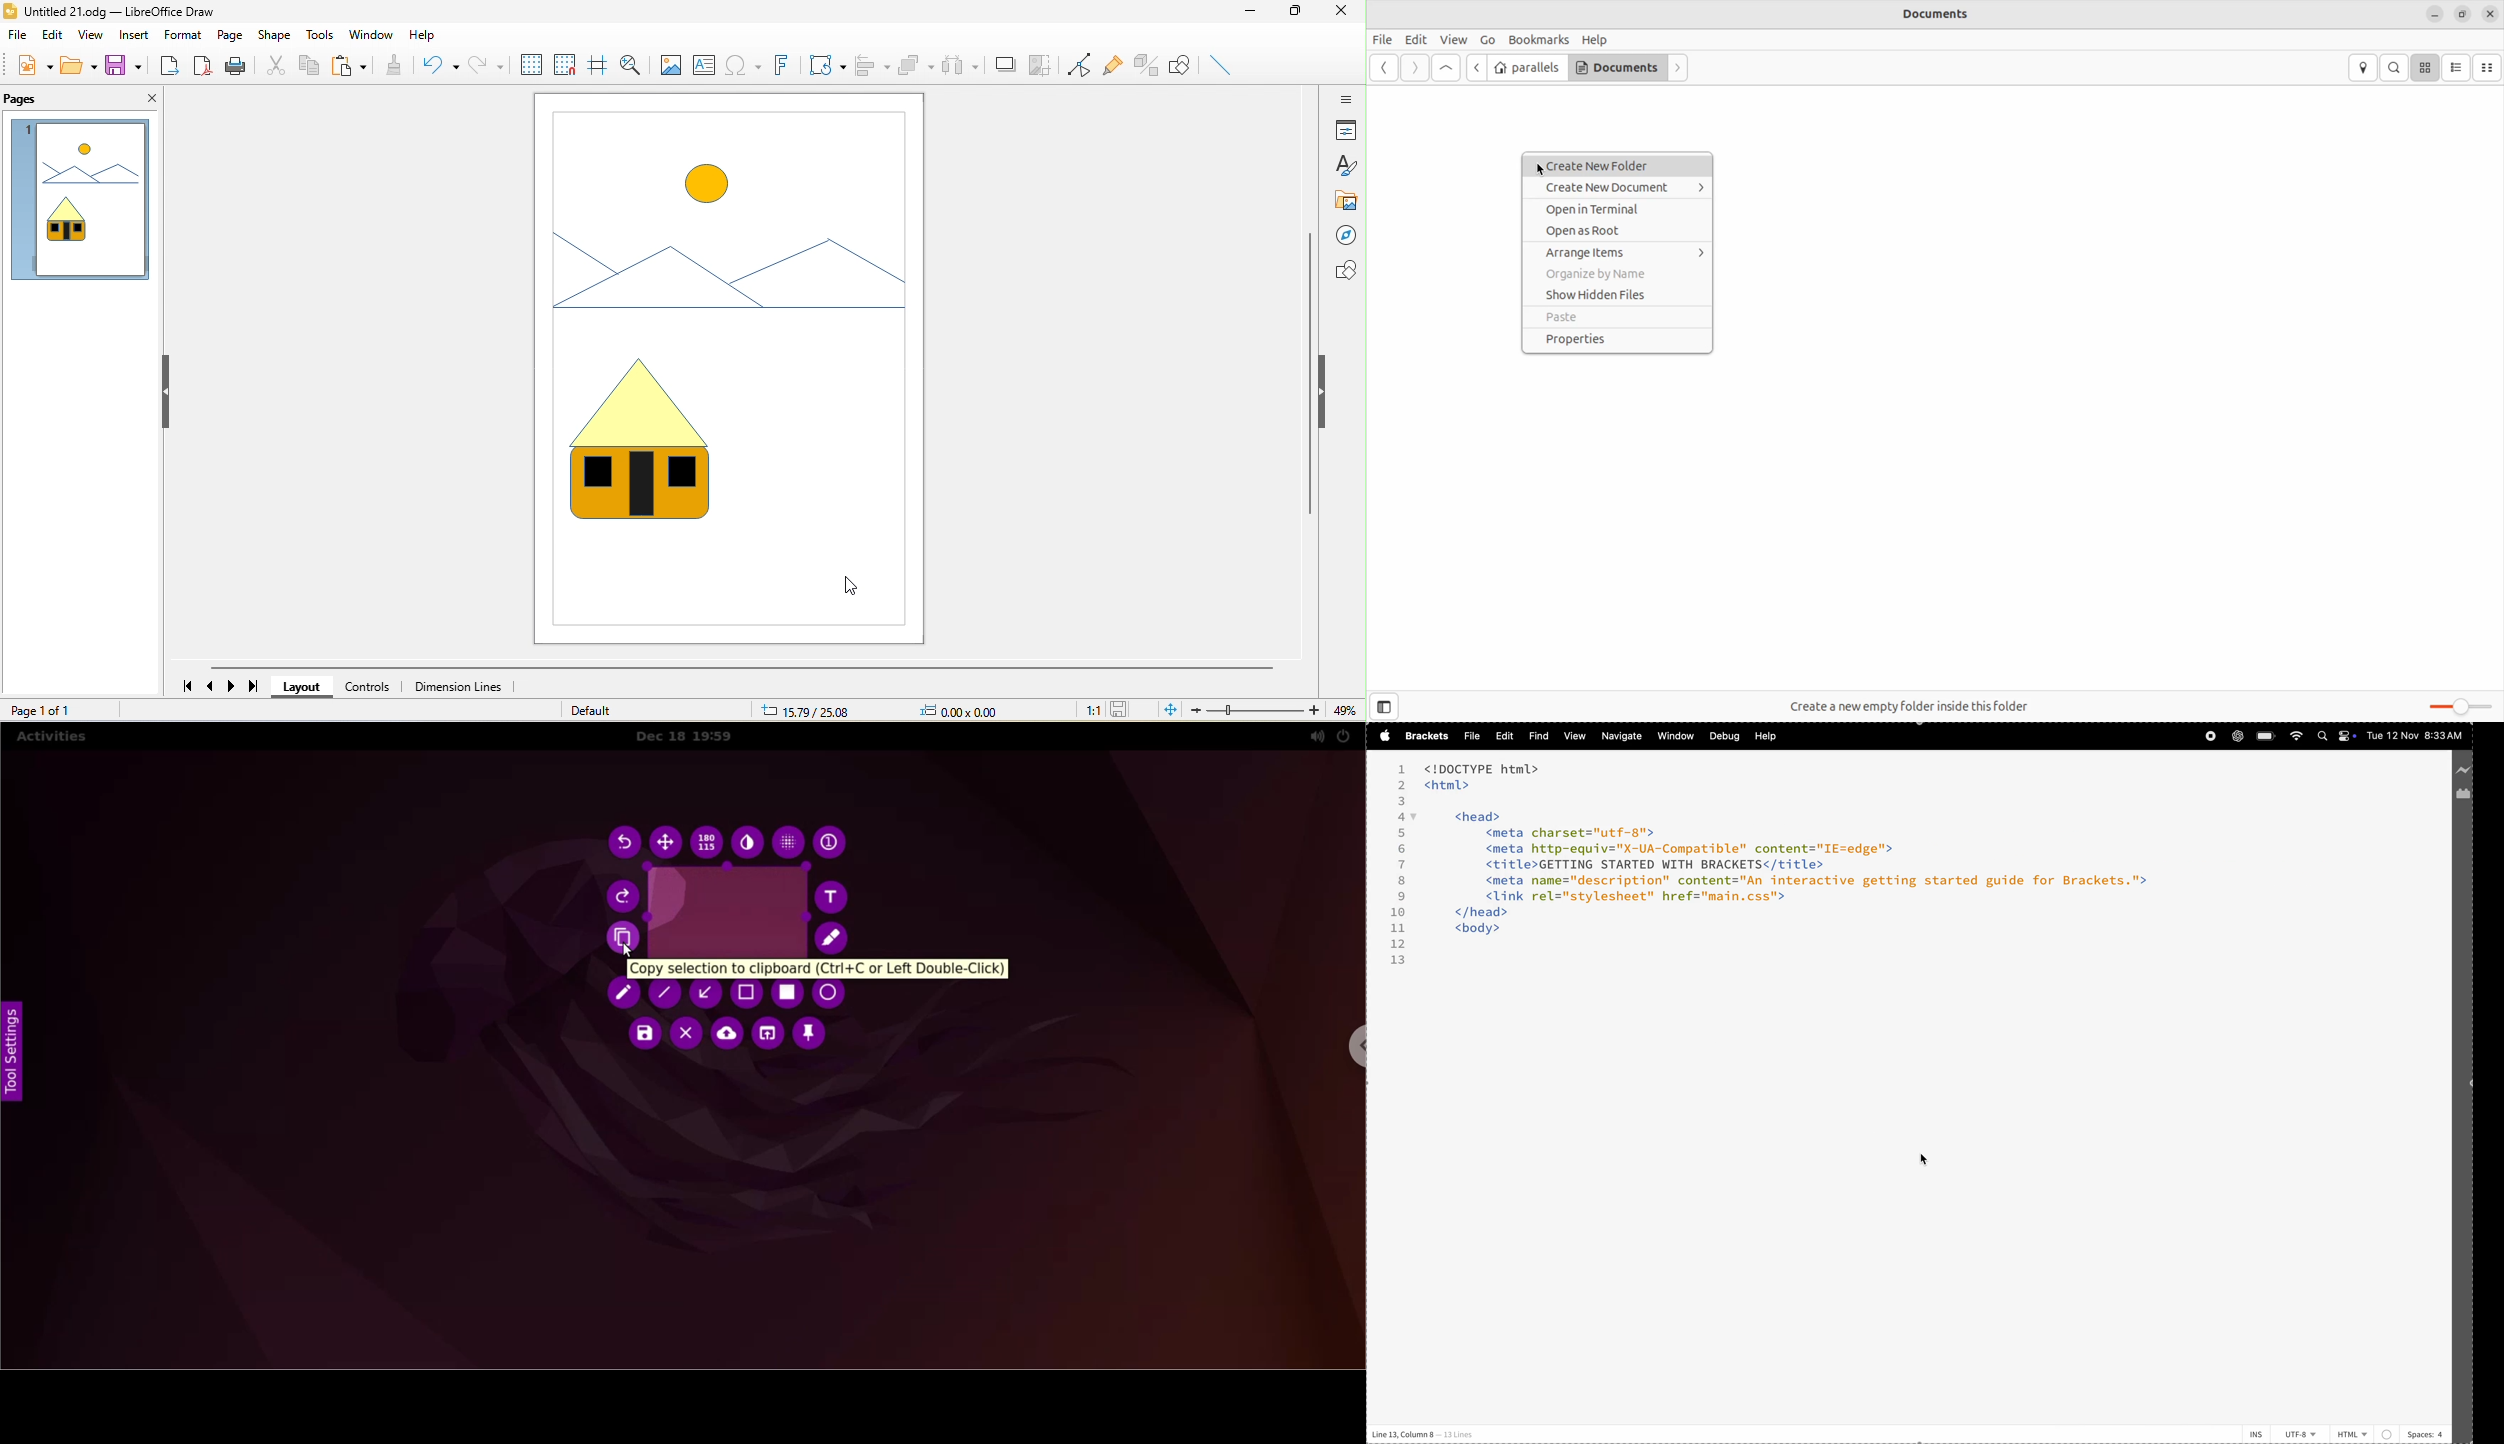 This screenshot has height=1456, width=2520. I want to click on display grid, so click(529, 65).